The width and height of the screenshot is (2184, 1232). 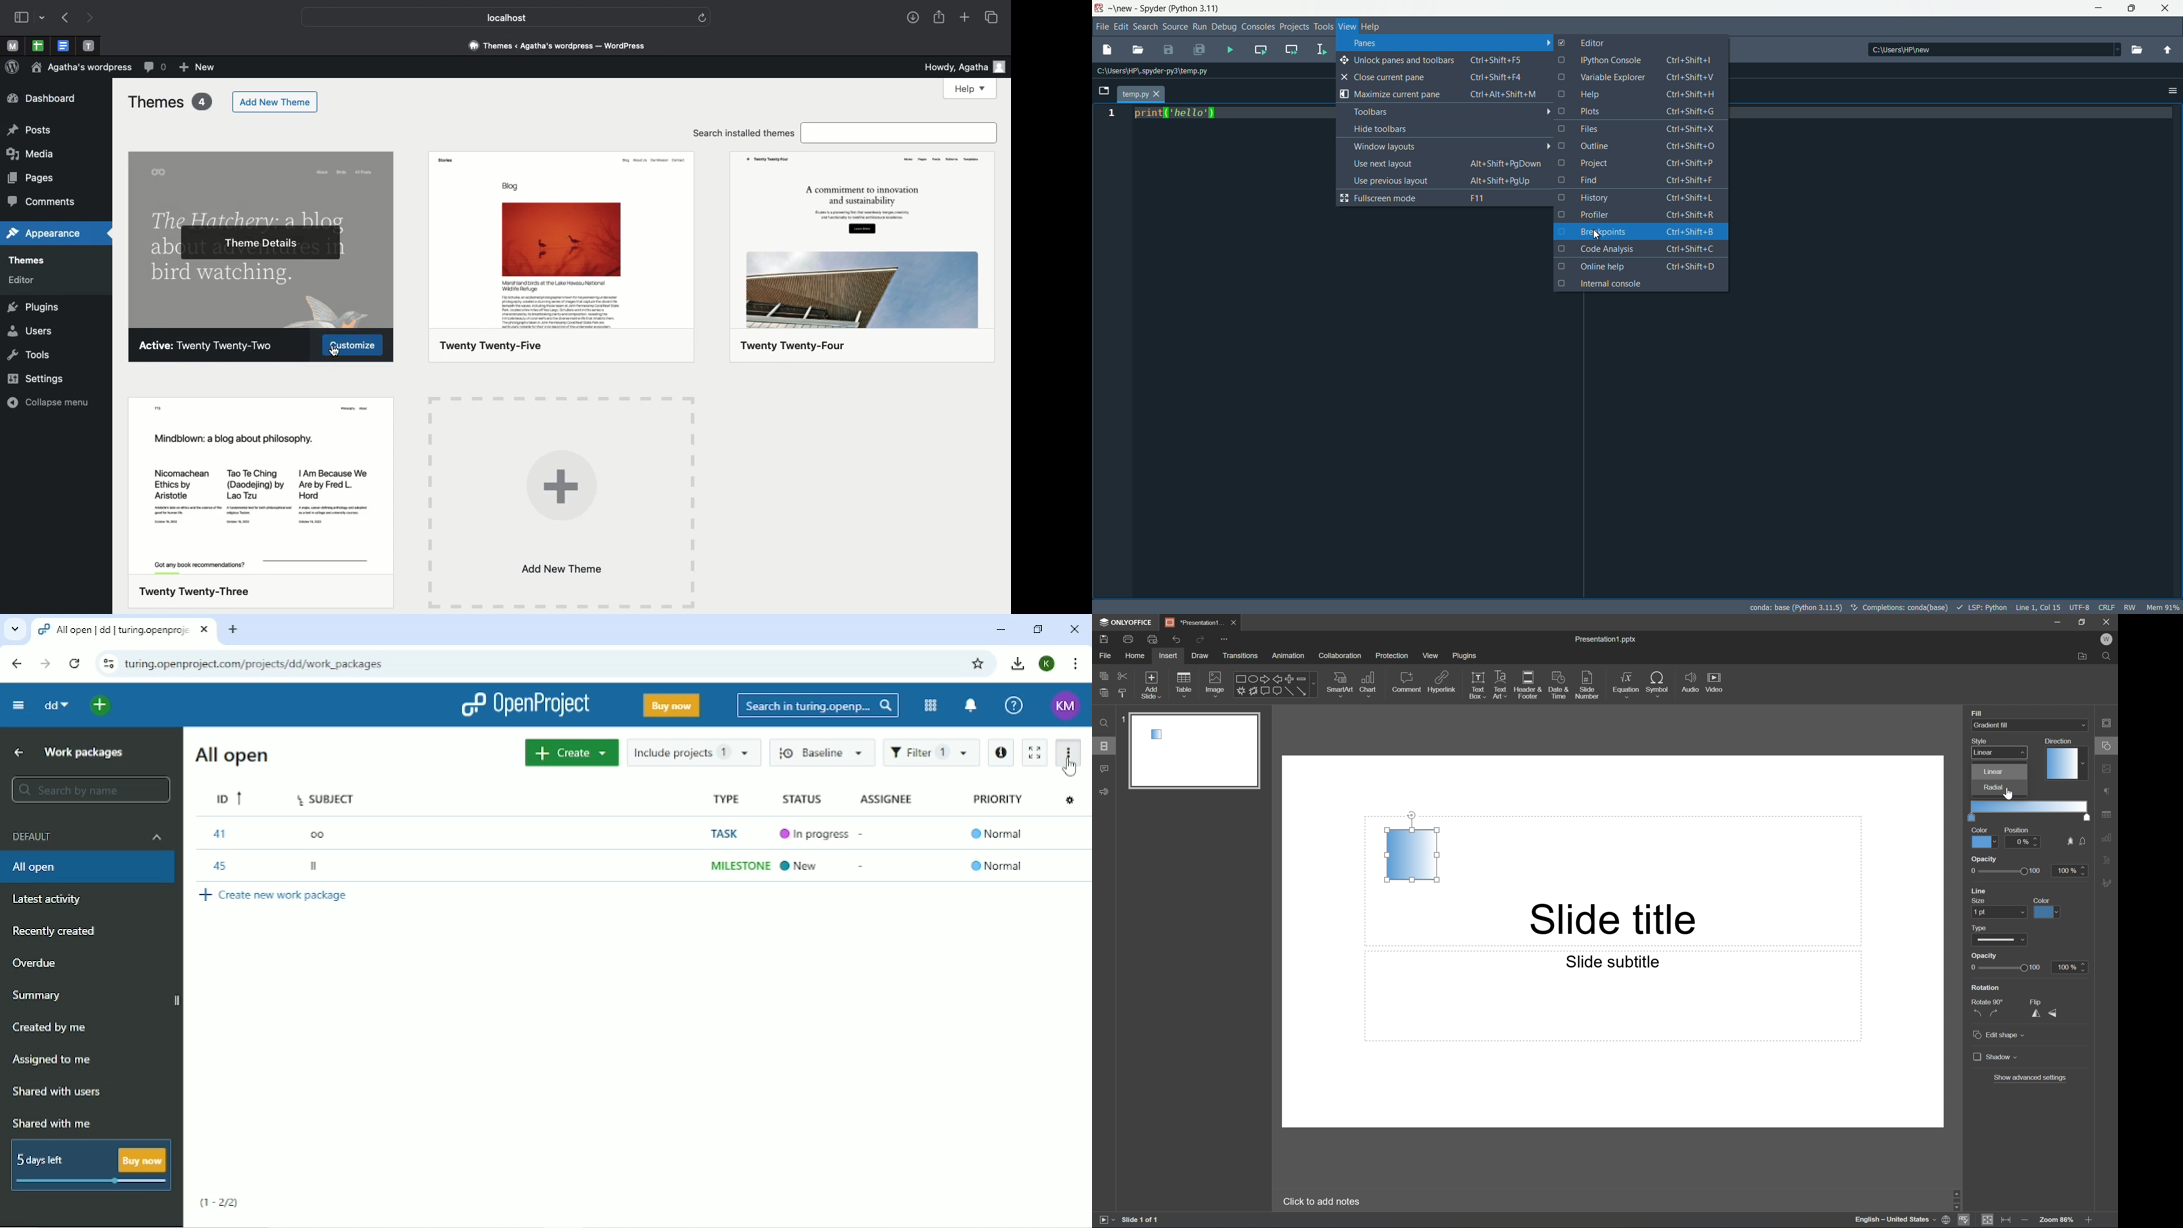 What do you see at coordinates (1367, 683) in the screenshot?
I see `Chart` at bounding box center [1367, 683].